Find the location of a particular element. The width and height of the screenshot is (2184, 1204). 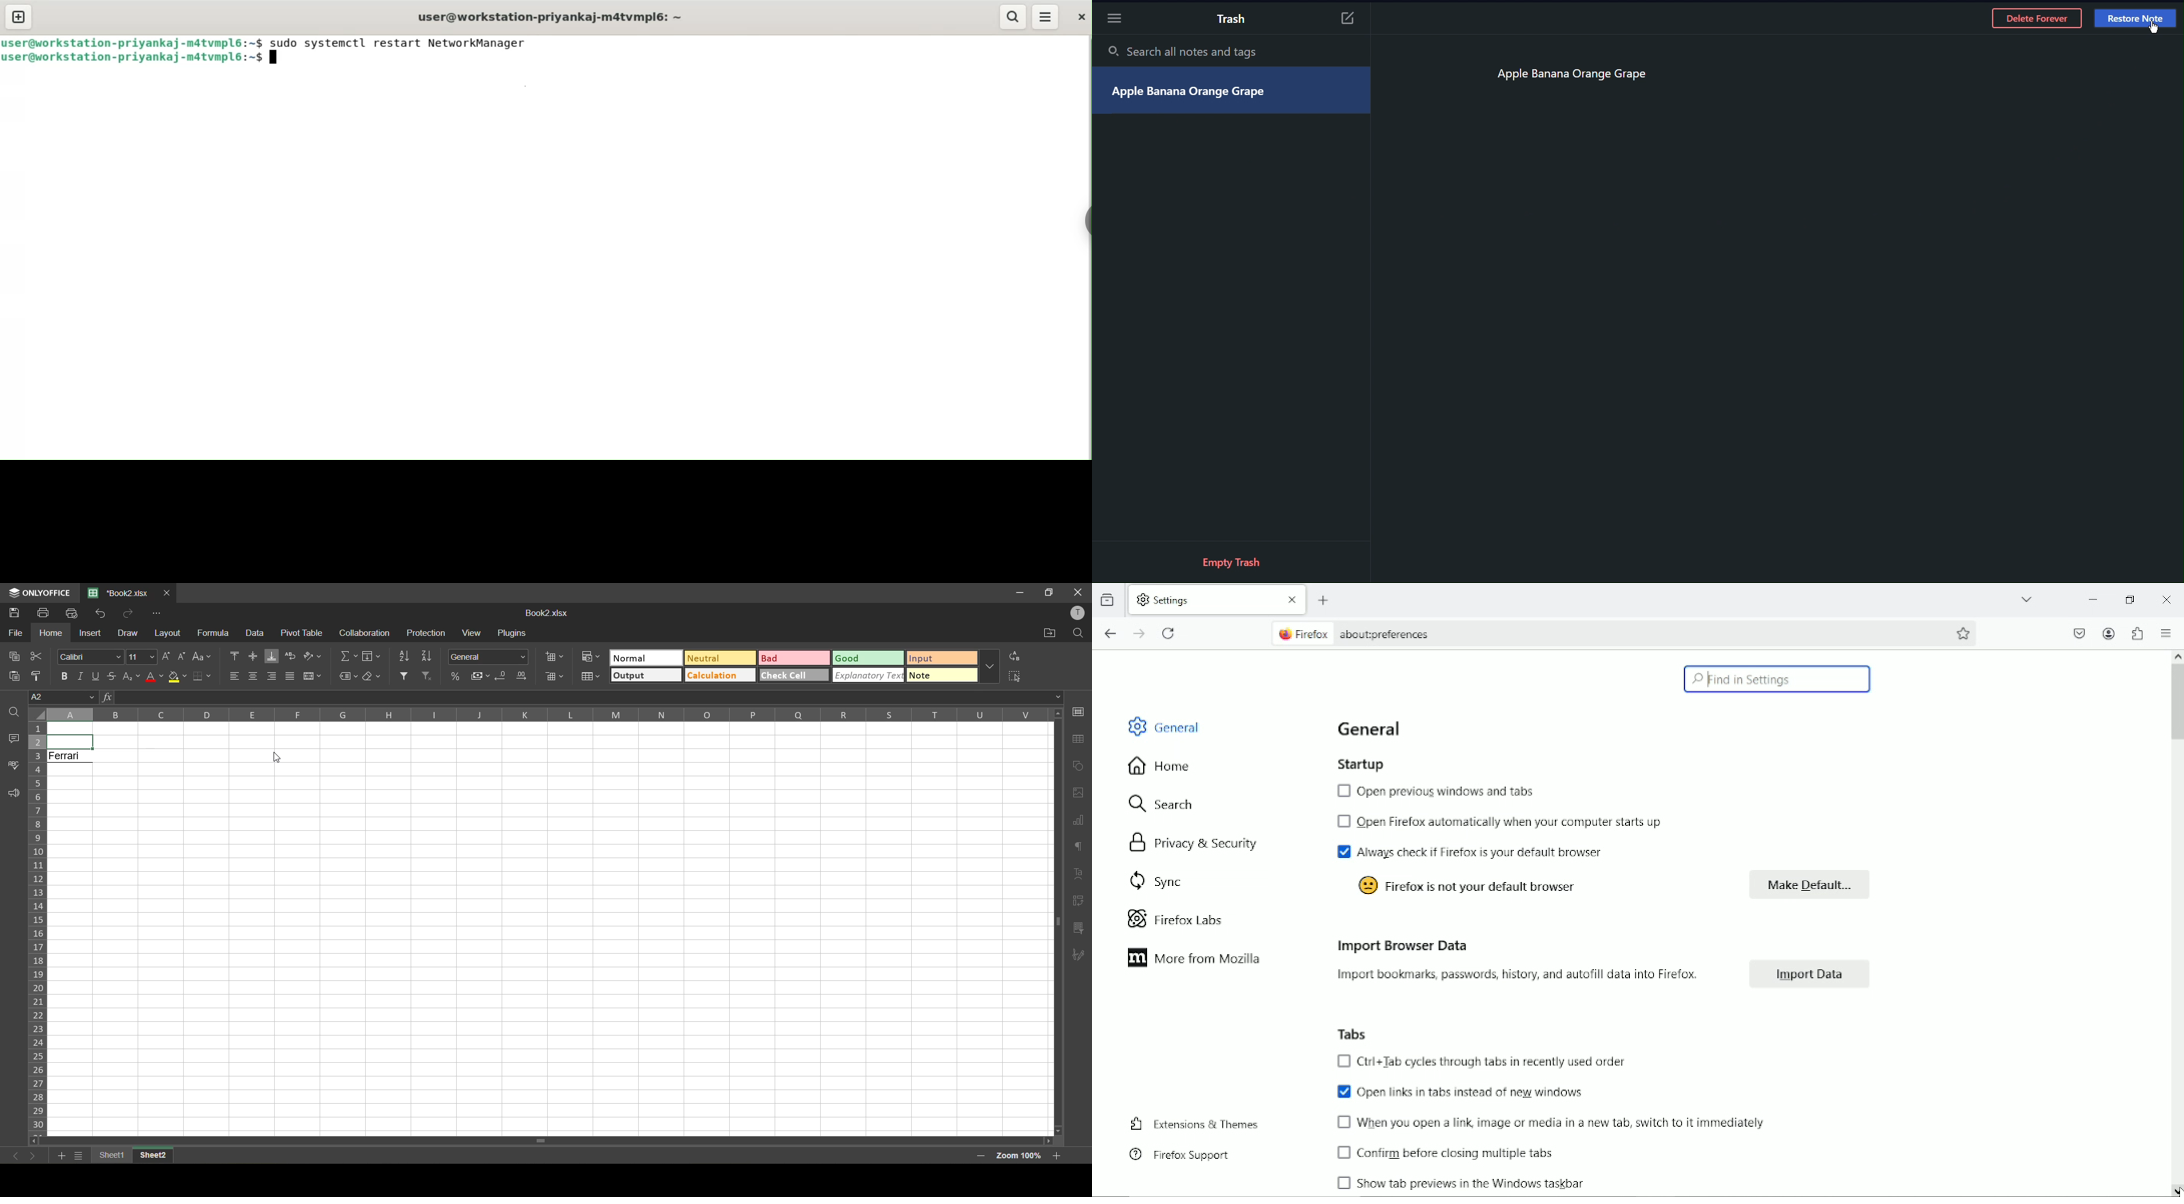

filter is located at coordinates (407, 676).